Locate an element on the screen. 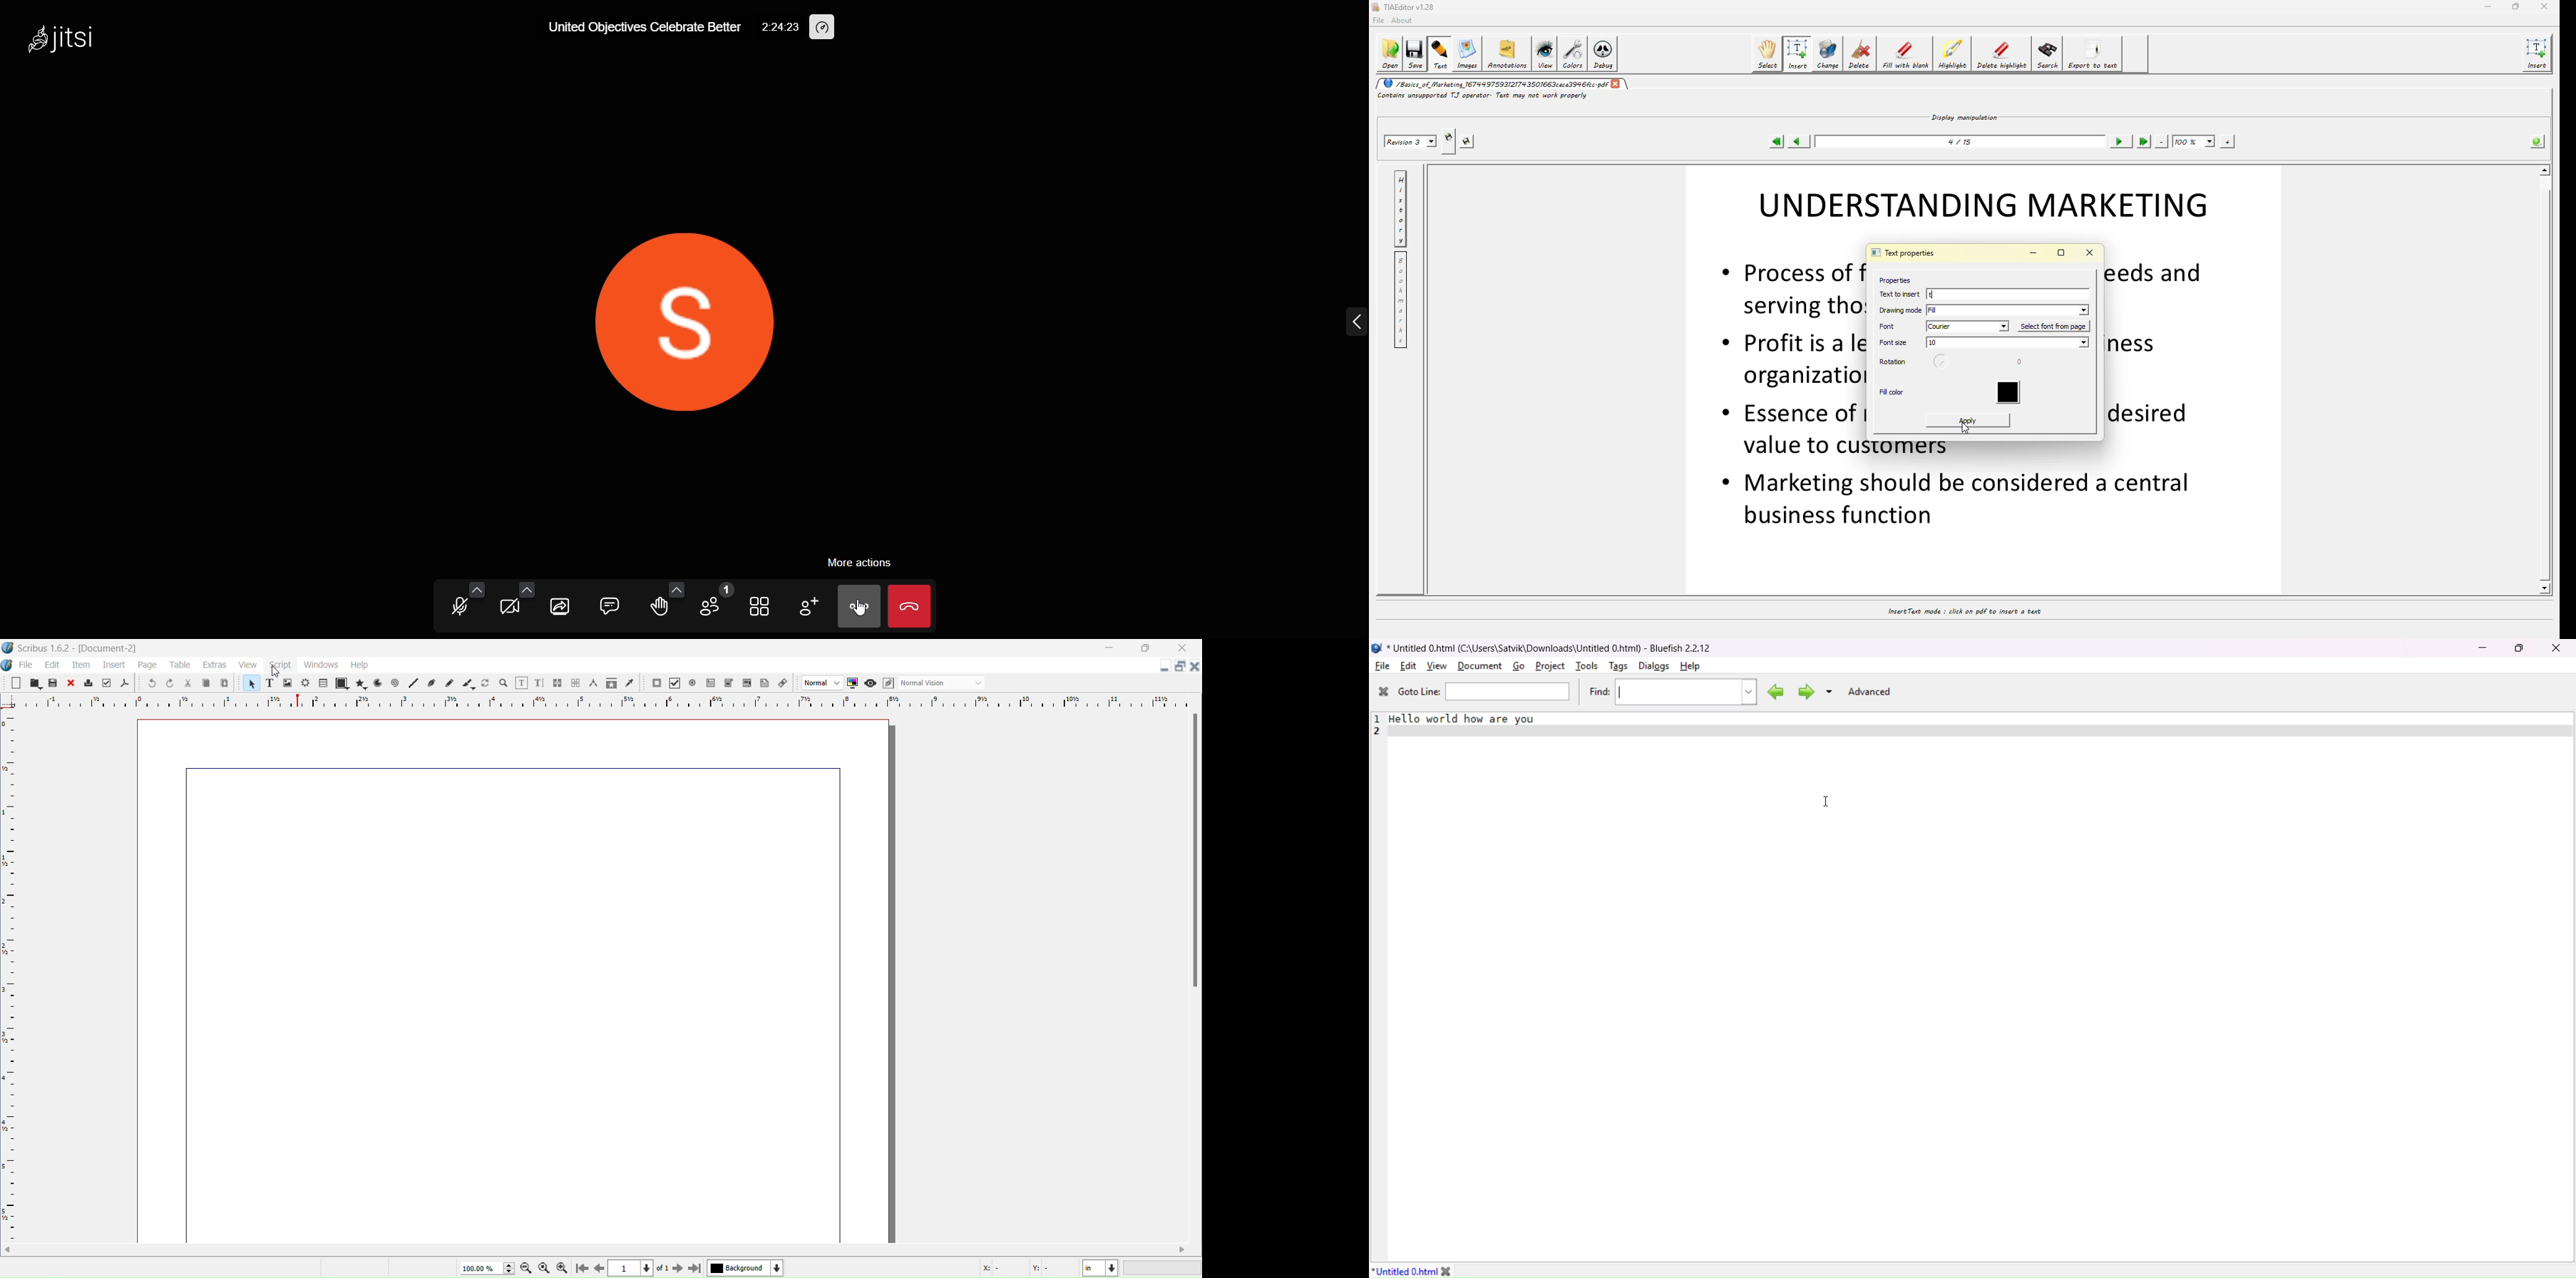 This screenshot has height=1288, width=2576. Close is located at coordinates (1182, 648).